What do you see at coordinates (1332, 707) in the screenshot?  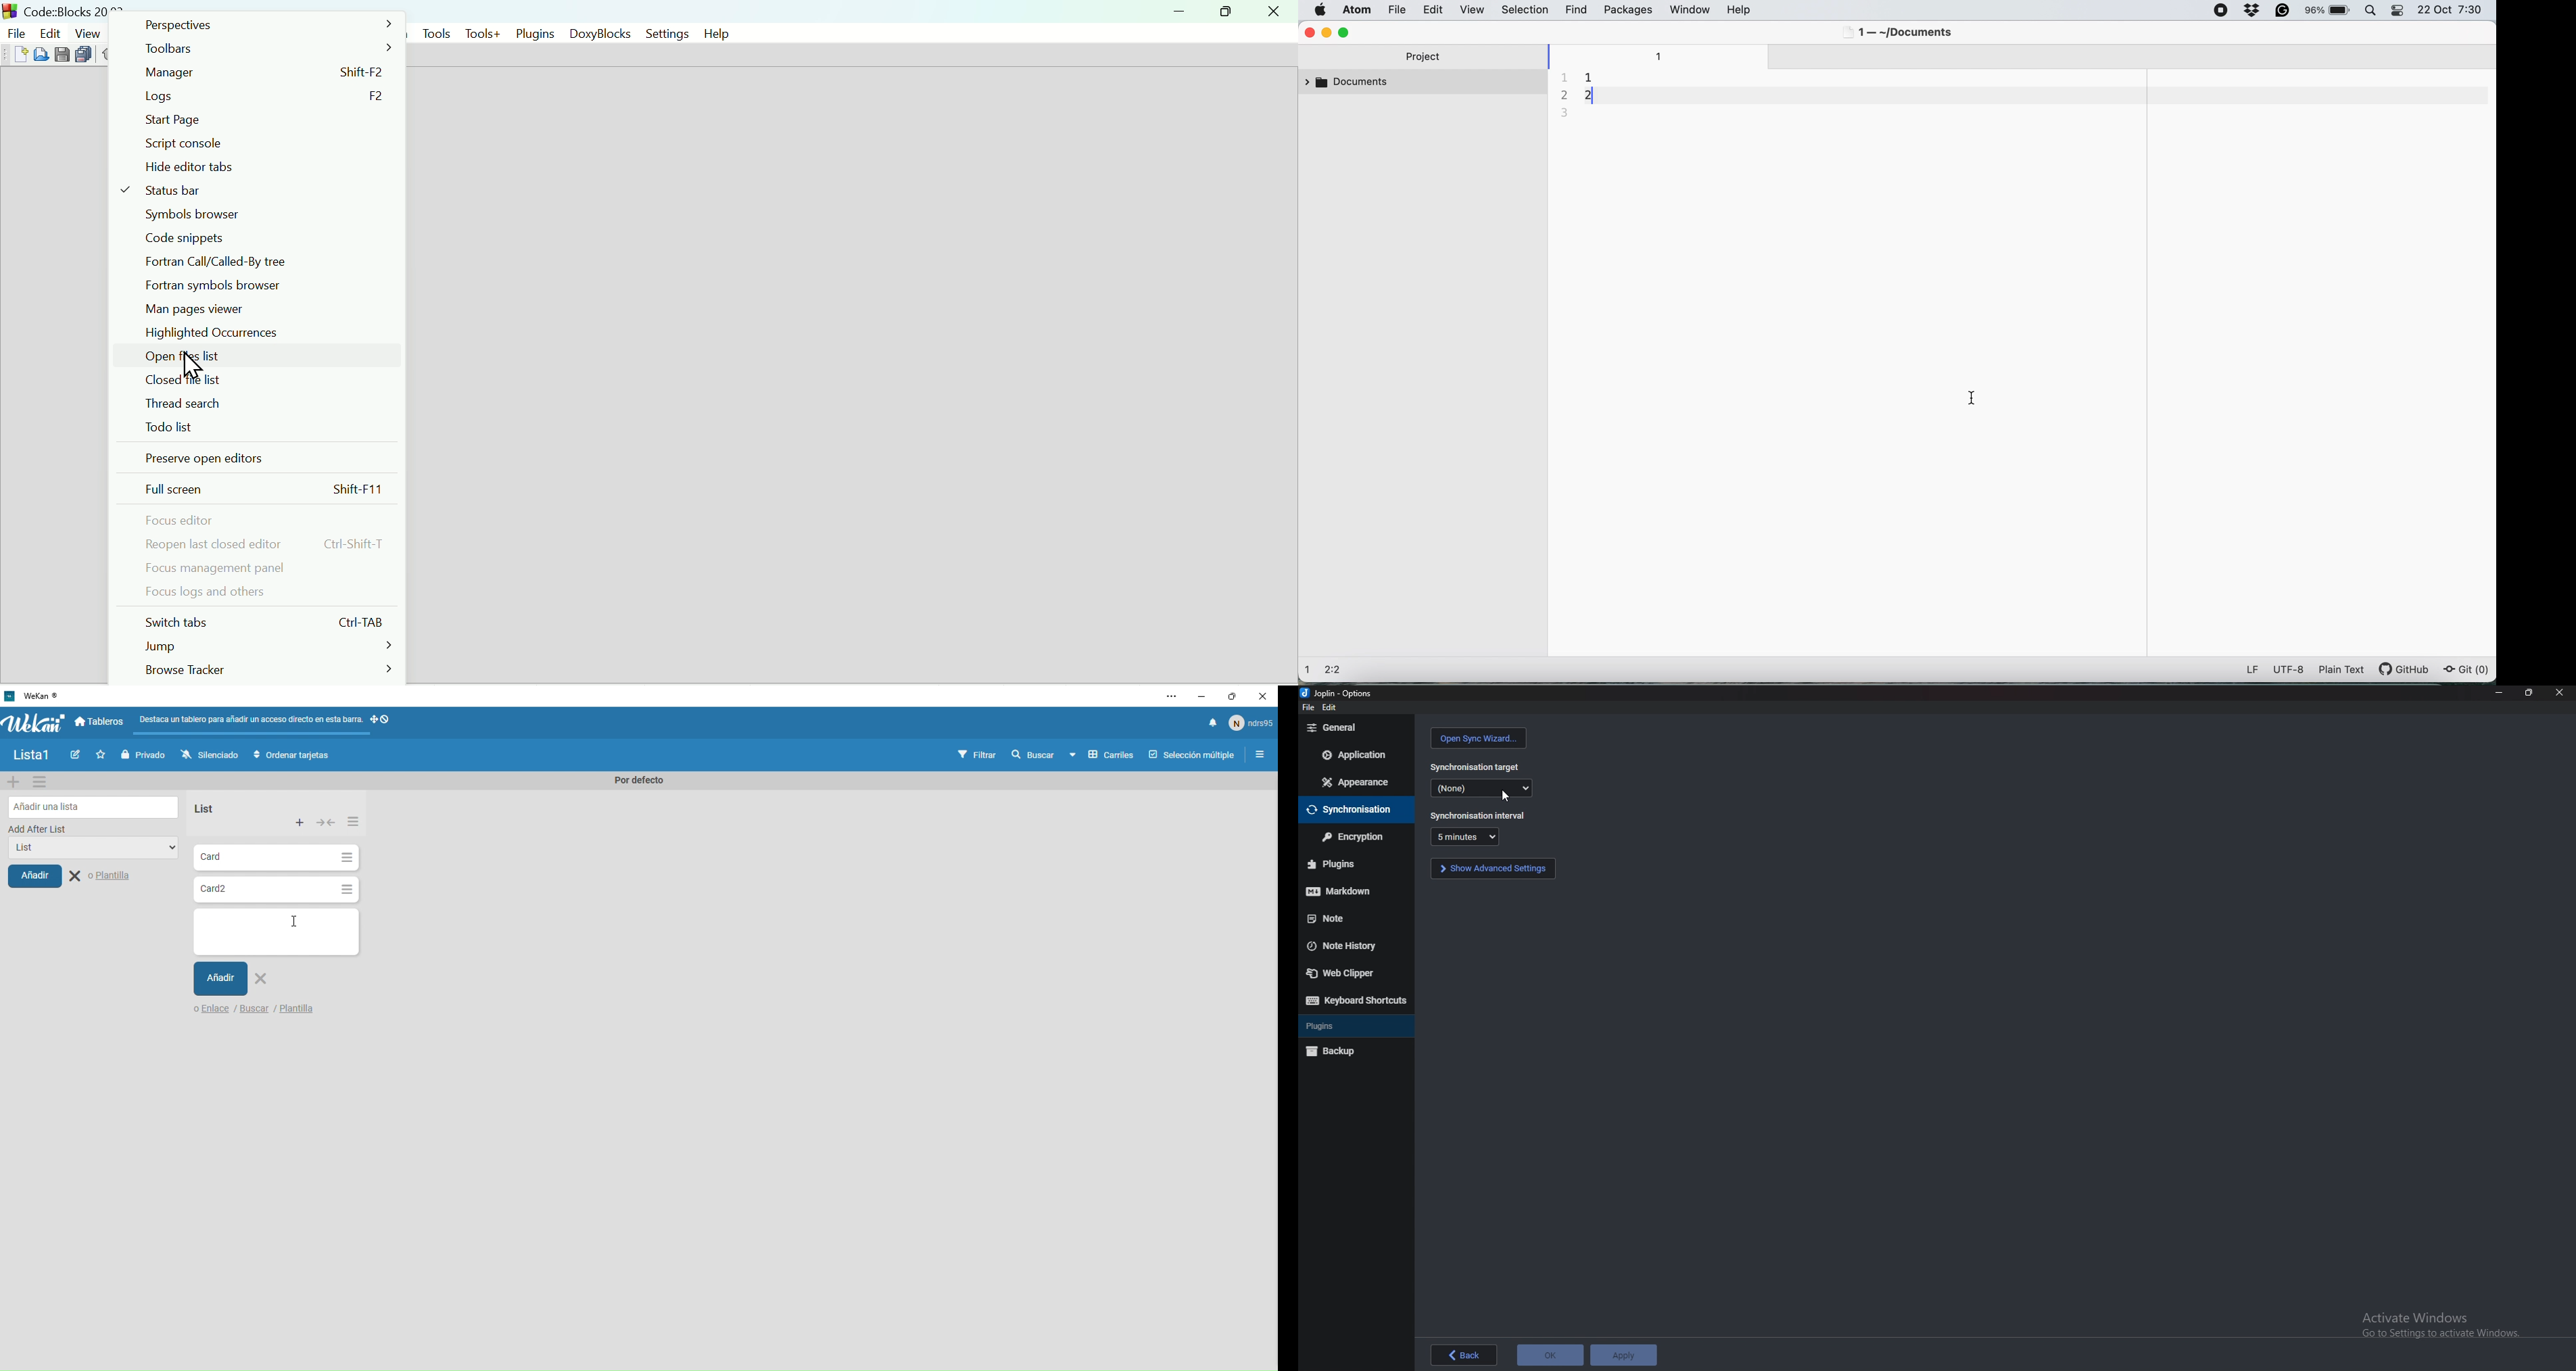 I see `edit` at bounding box center [1332, 707].